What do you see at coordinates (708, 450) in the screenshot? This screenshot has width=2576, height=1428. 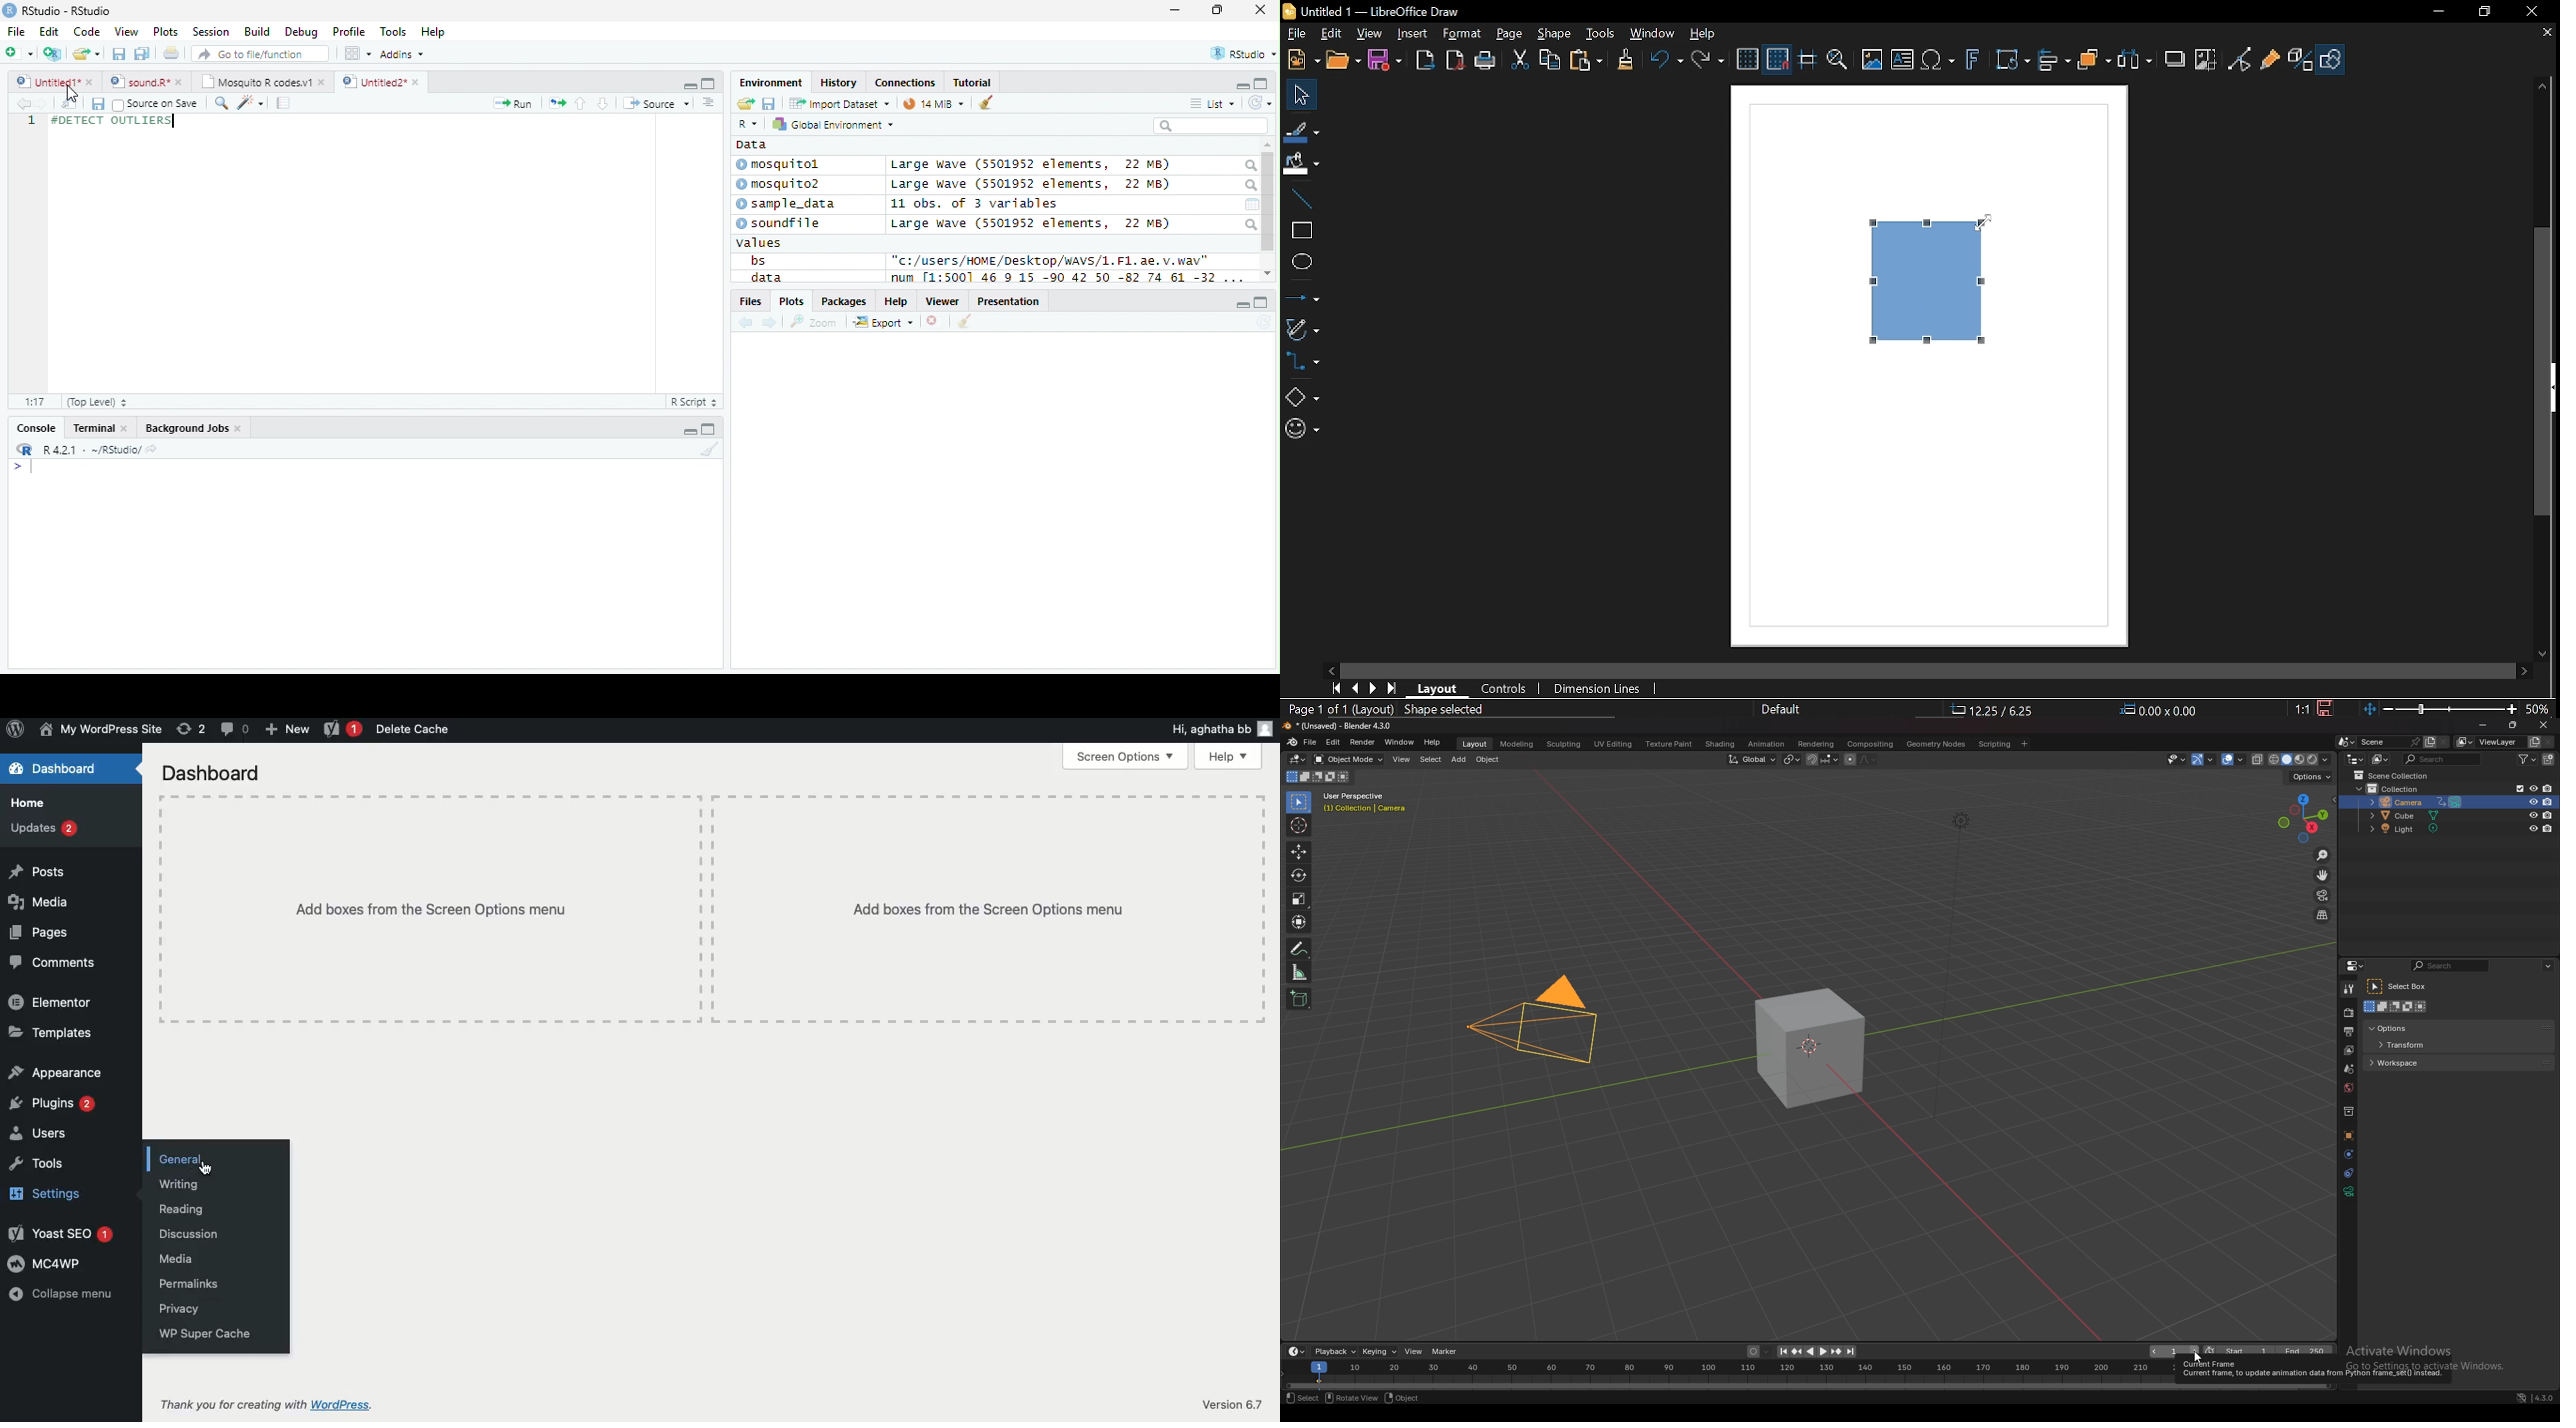 I see `clear workspace` at bounding box center [708, 450].